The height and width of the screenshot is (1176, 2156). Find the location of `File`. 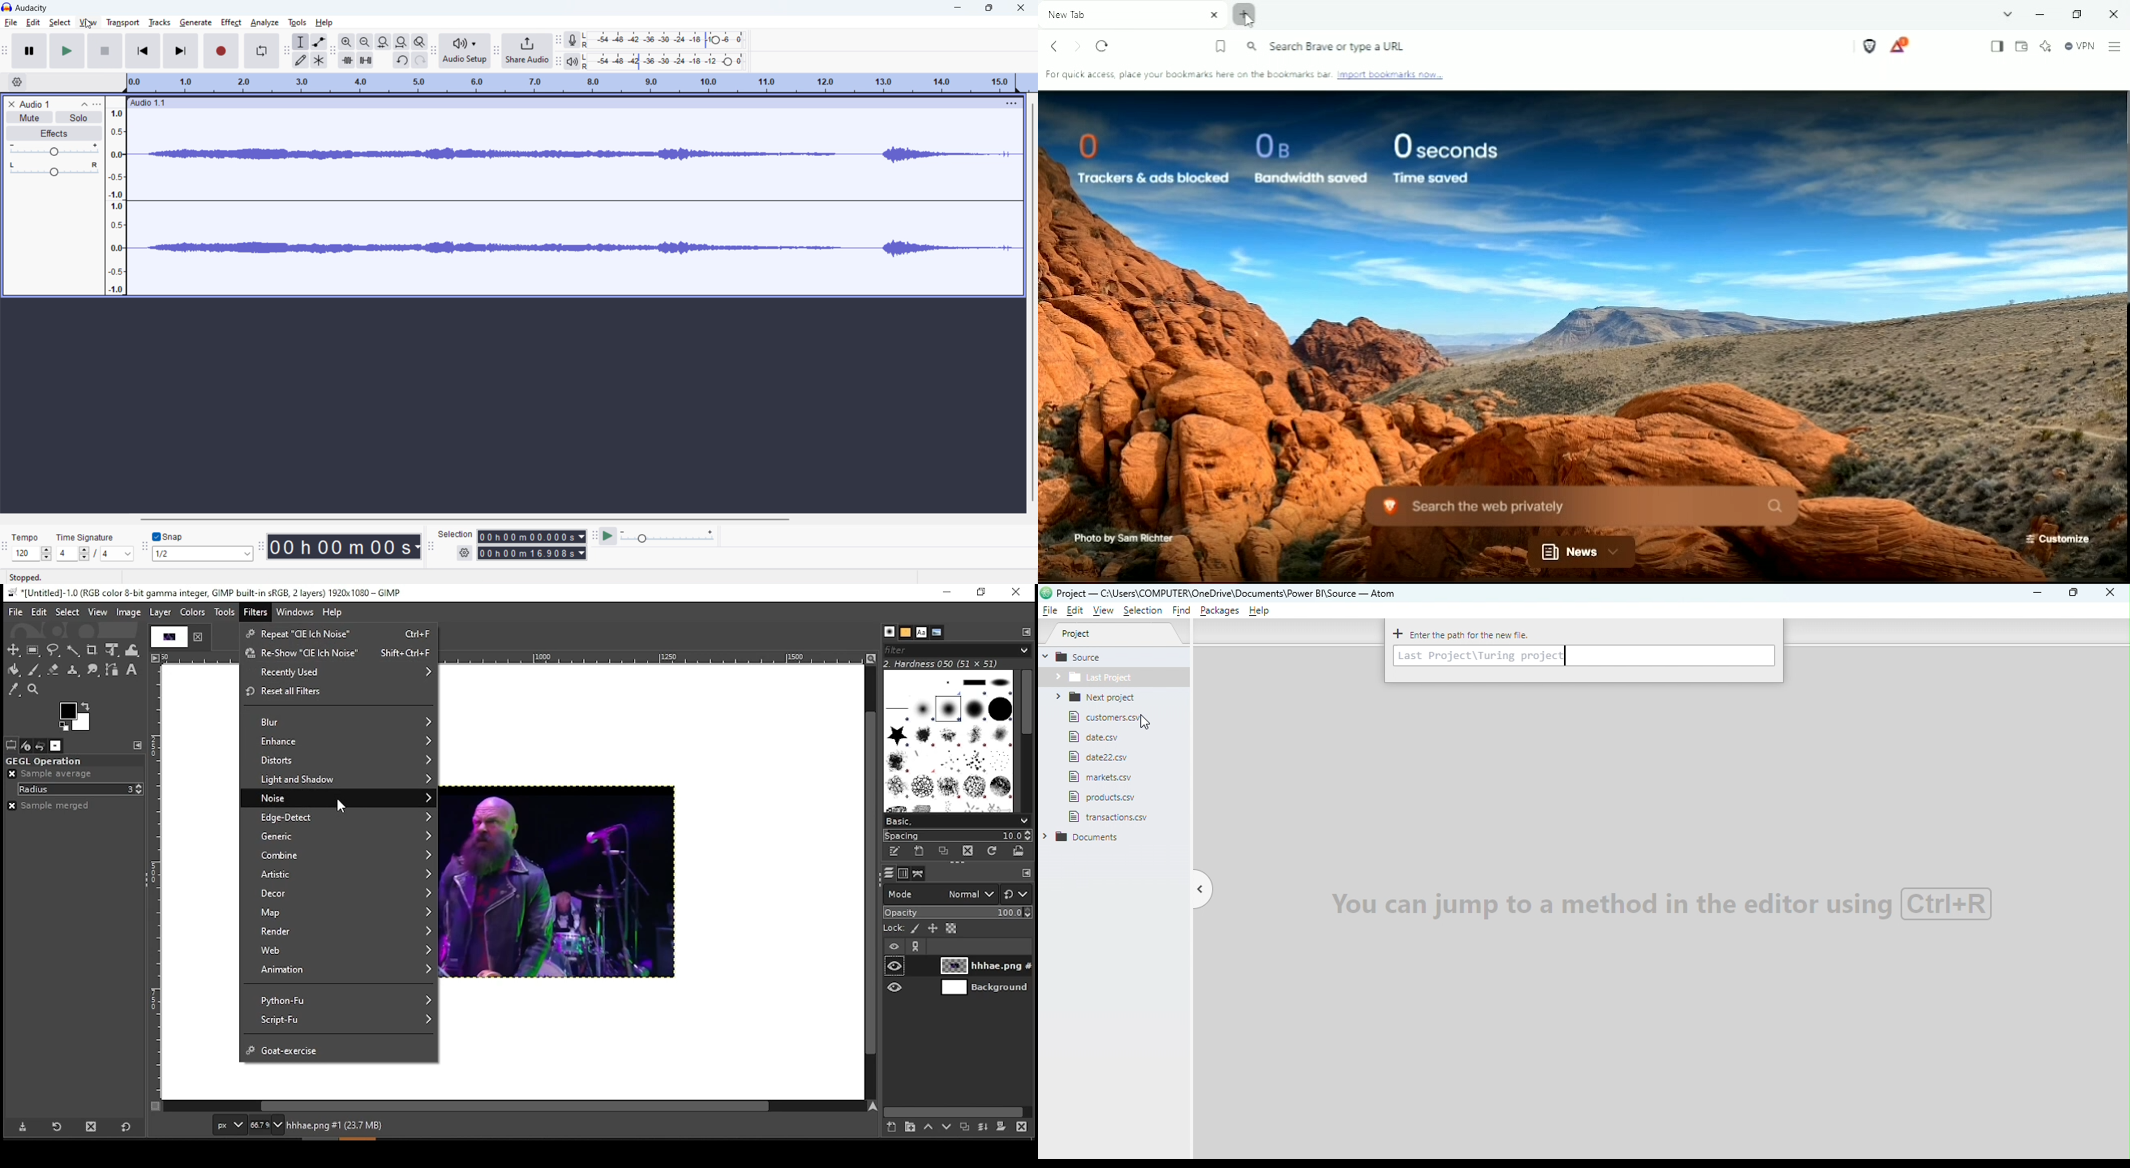

File is located at coordinates (1097, 738).